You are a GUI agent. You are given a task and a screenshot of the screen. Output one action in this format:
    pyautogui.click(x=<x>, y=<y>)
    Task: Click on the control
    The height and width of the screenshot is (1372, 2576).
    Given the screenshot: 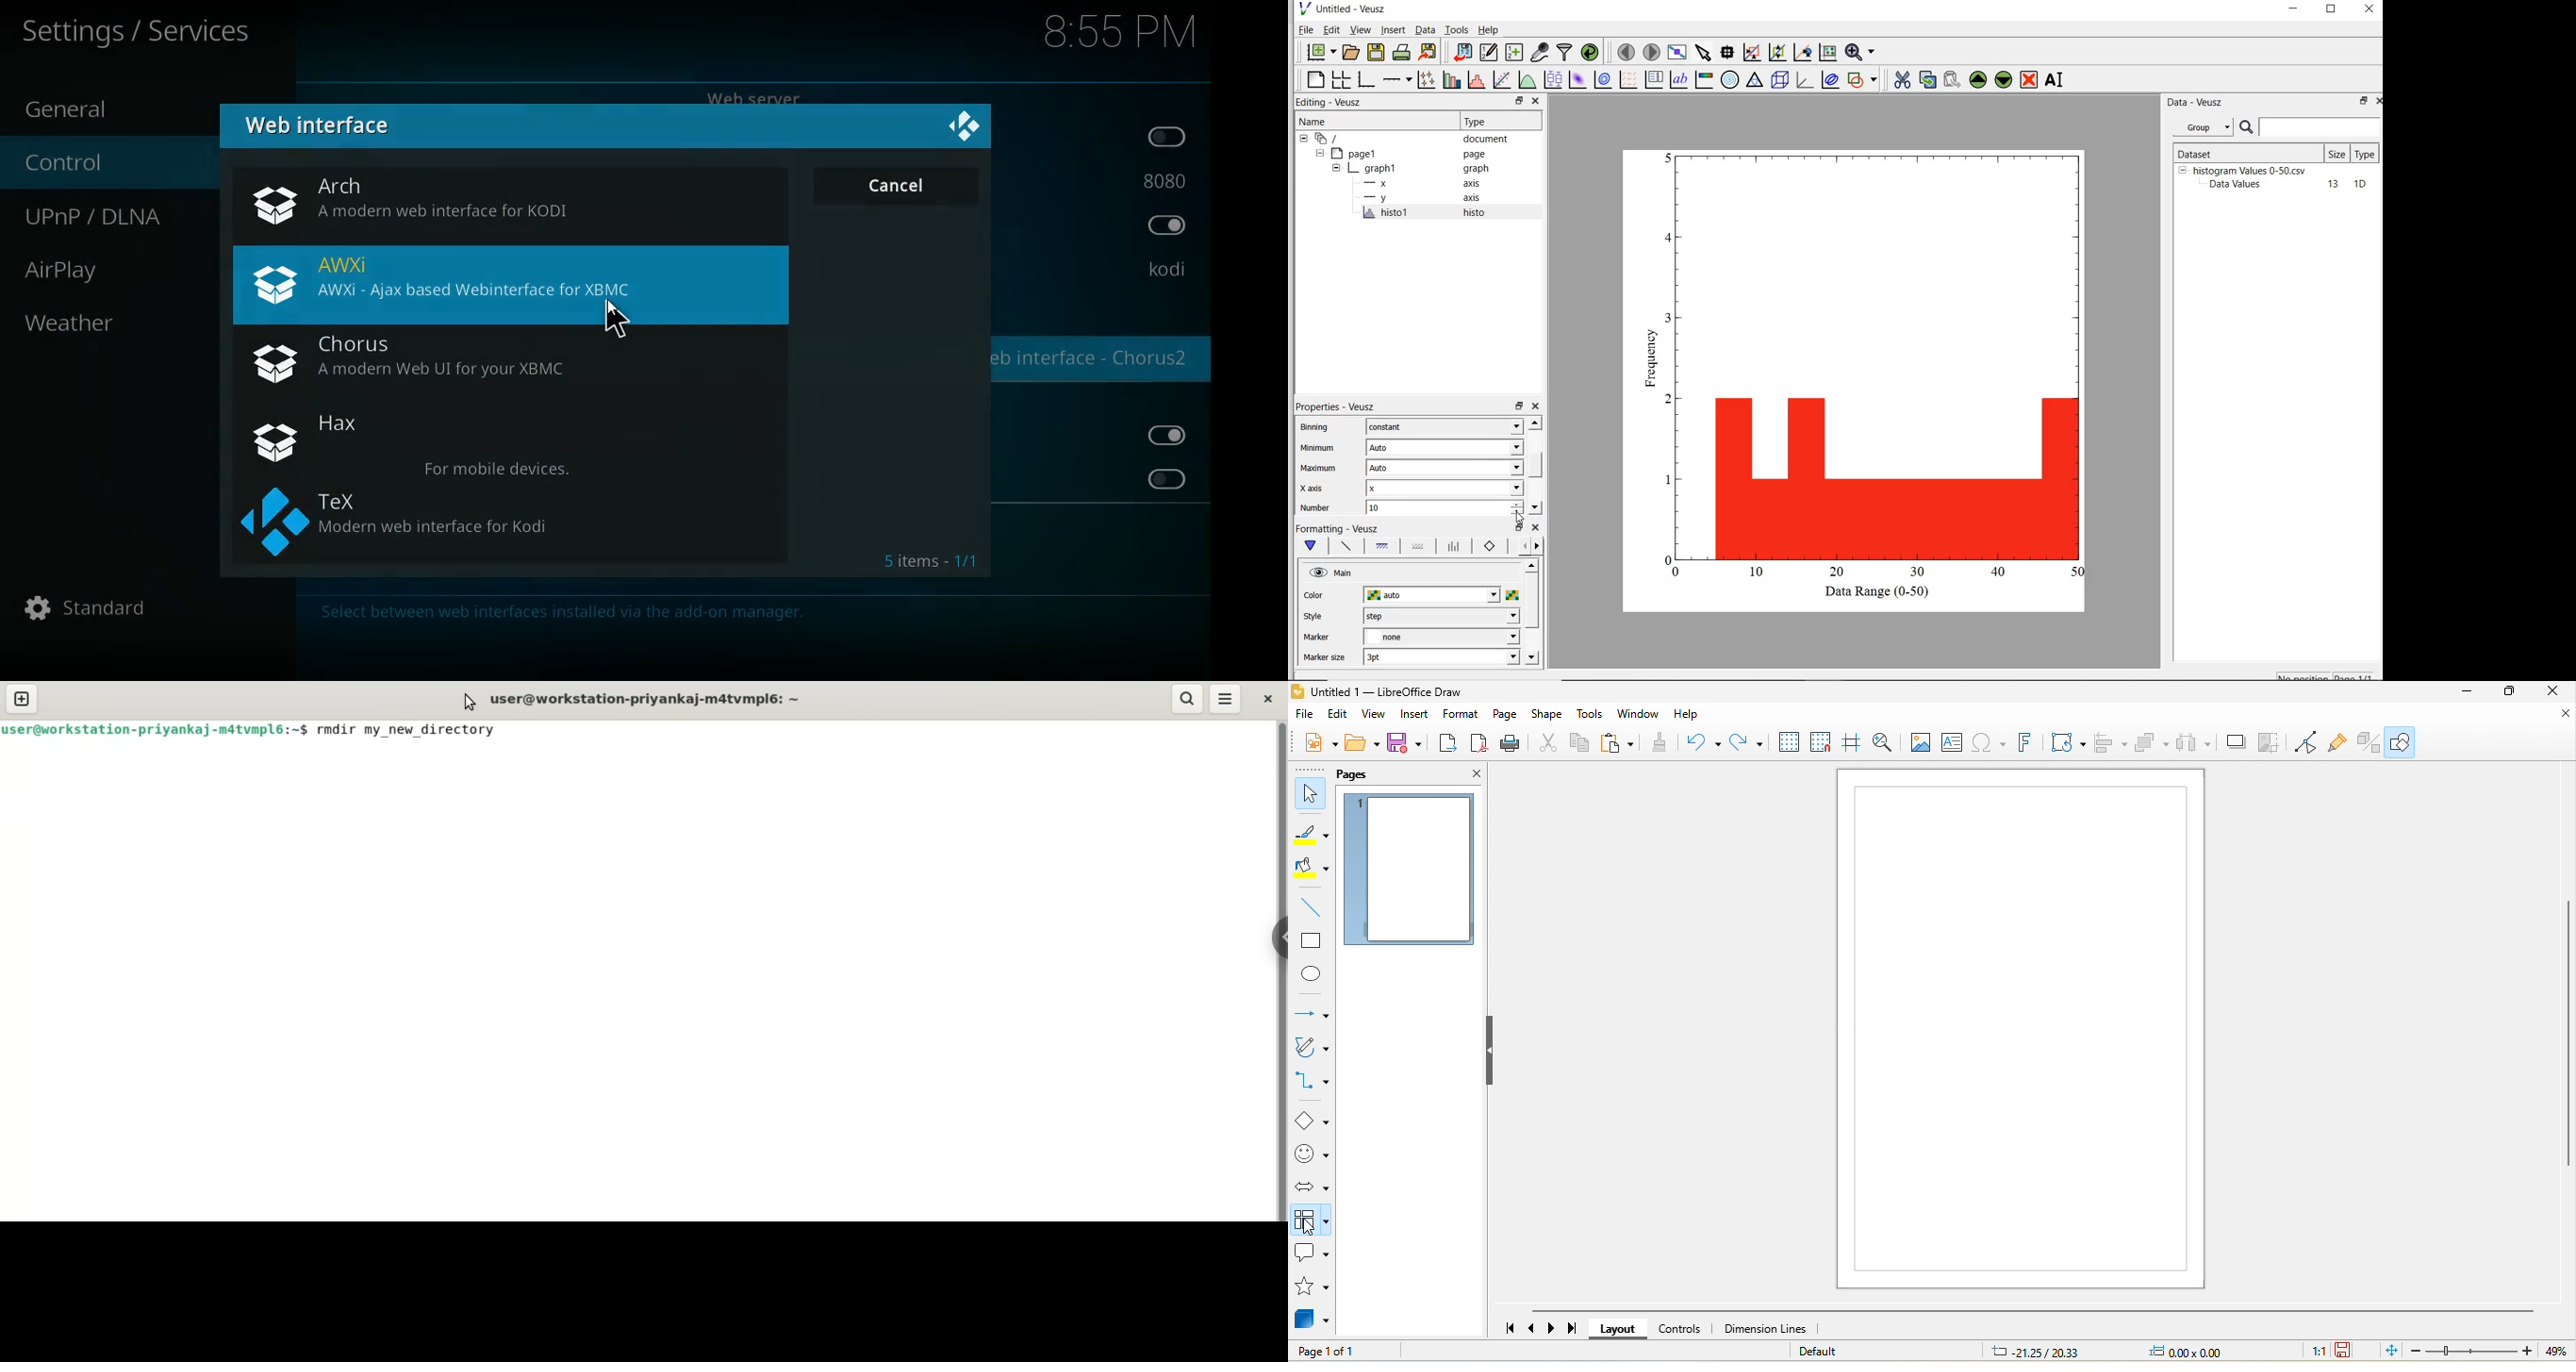 What is the action you would take?
    pyautogui.click(x=85, y=164)
    